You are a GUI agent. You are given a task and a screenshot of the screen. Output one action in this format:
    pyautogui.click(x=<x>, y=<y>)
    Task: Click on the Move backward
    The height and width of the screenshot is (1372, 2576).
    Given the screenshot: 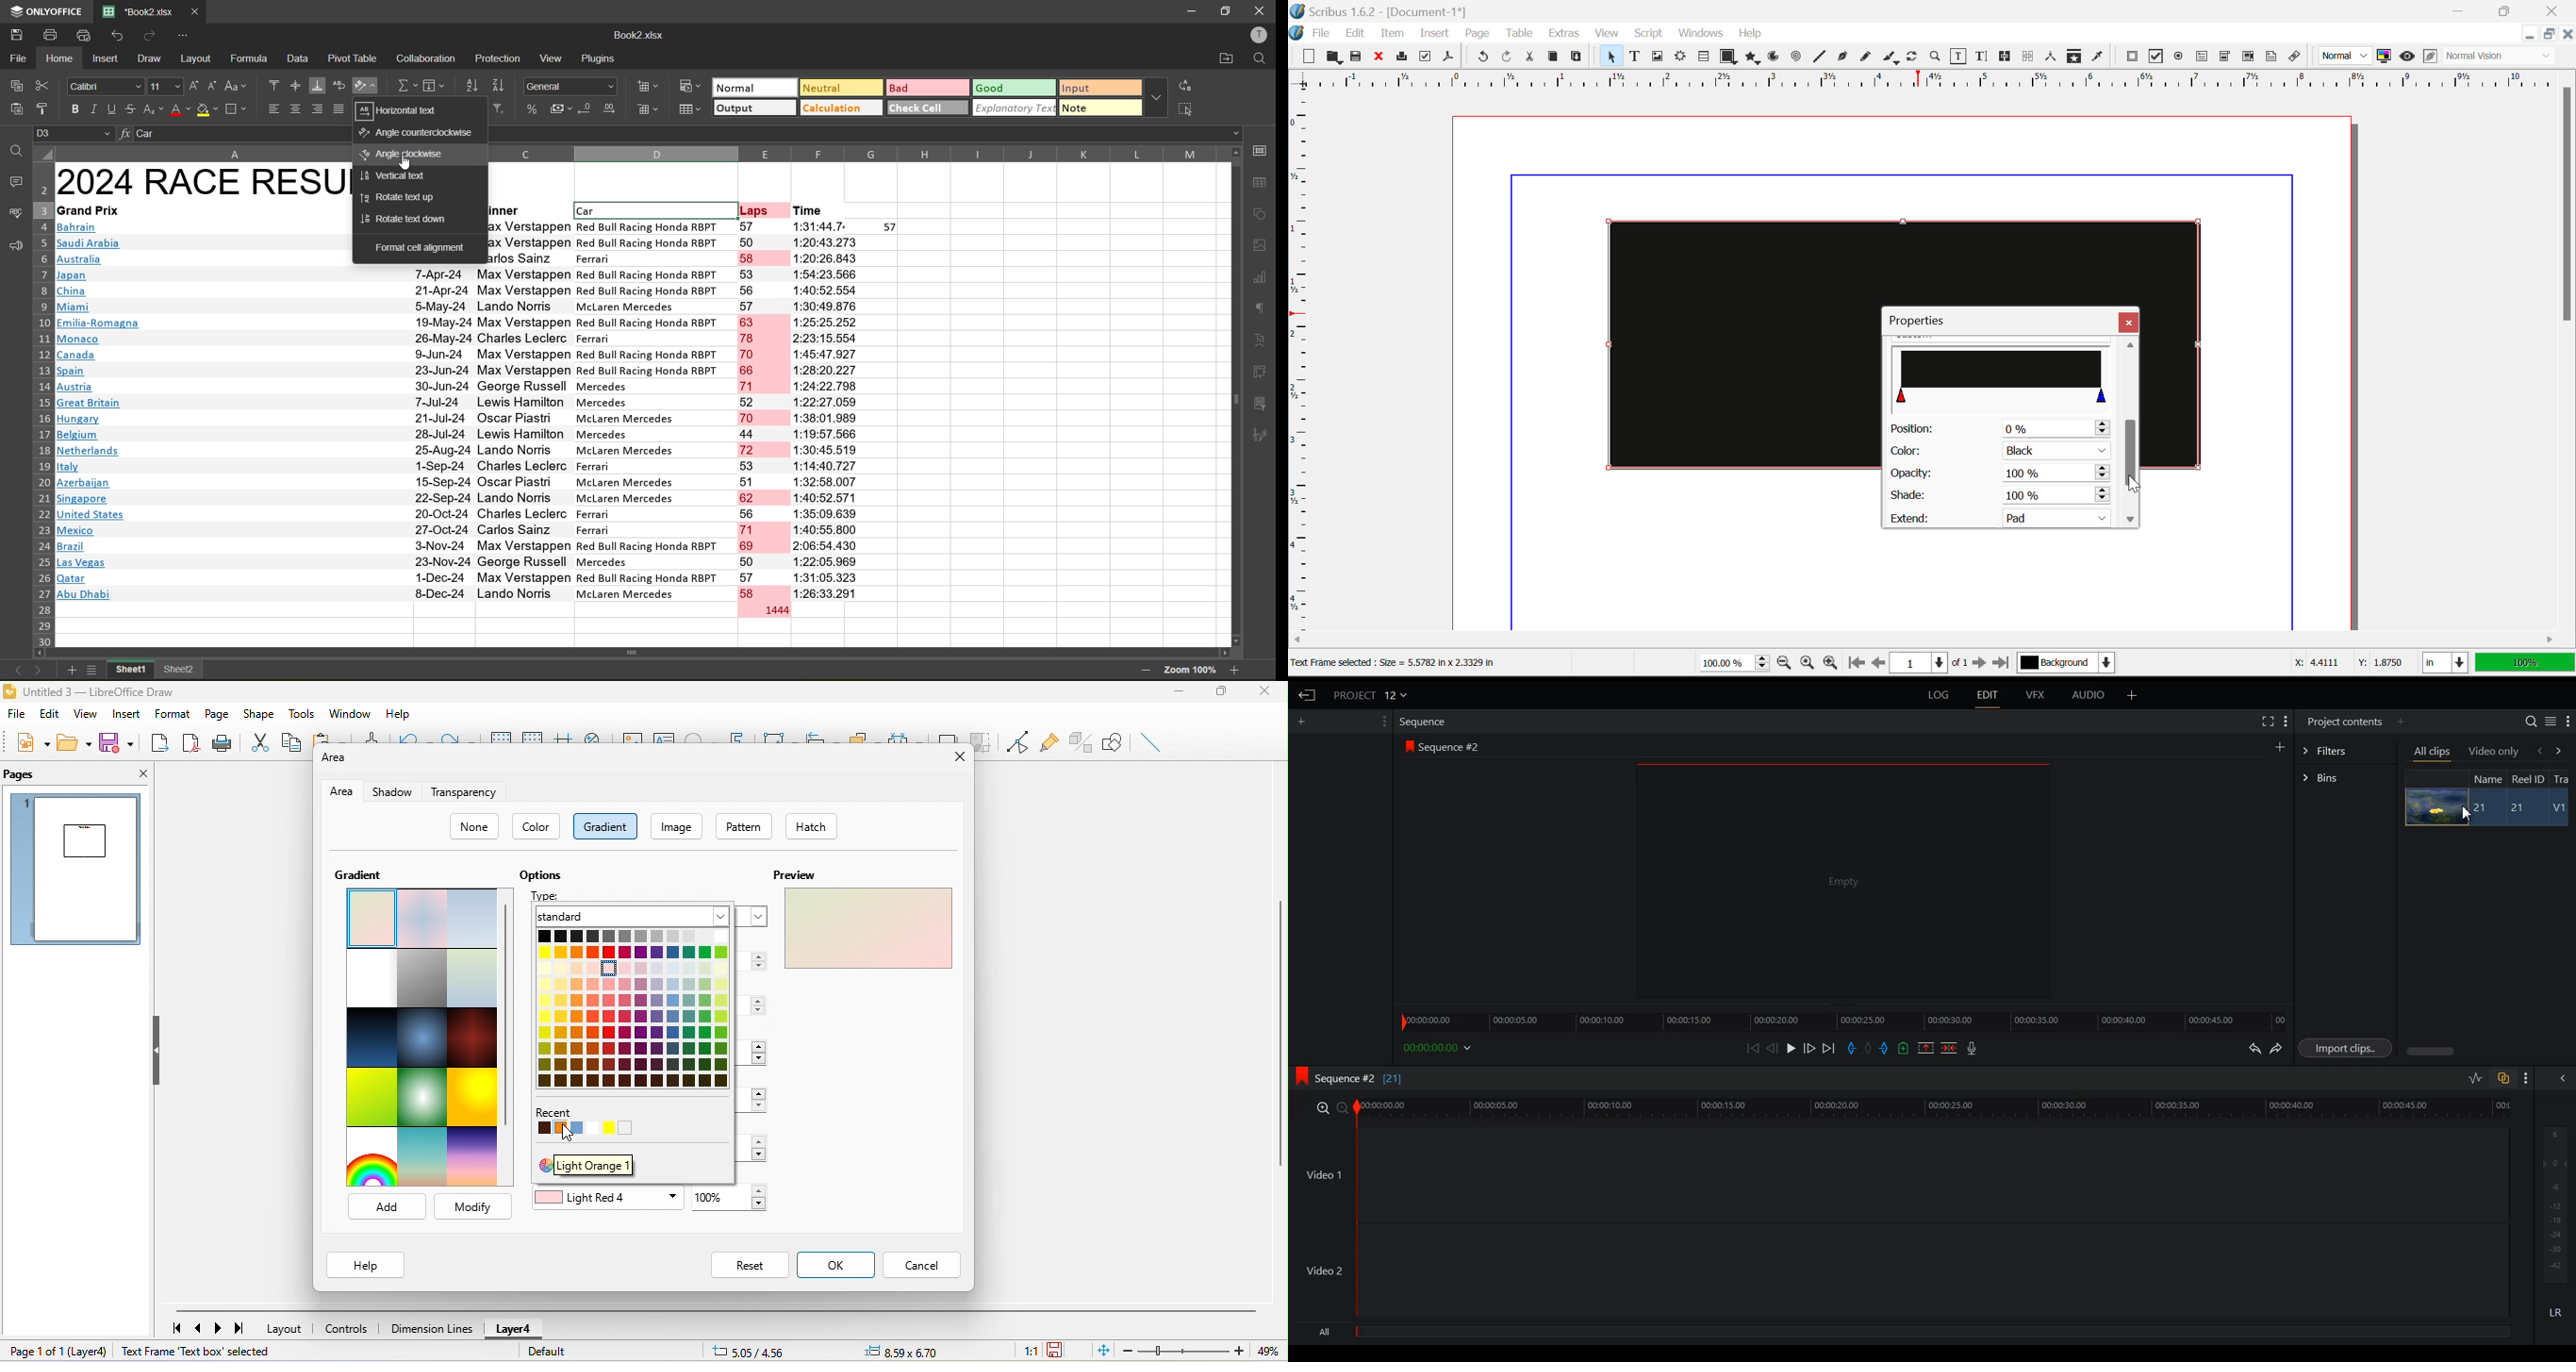 What is the action you would take?
    pyautogui.click(x=1755, y=1048)
    